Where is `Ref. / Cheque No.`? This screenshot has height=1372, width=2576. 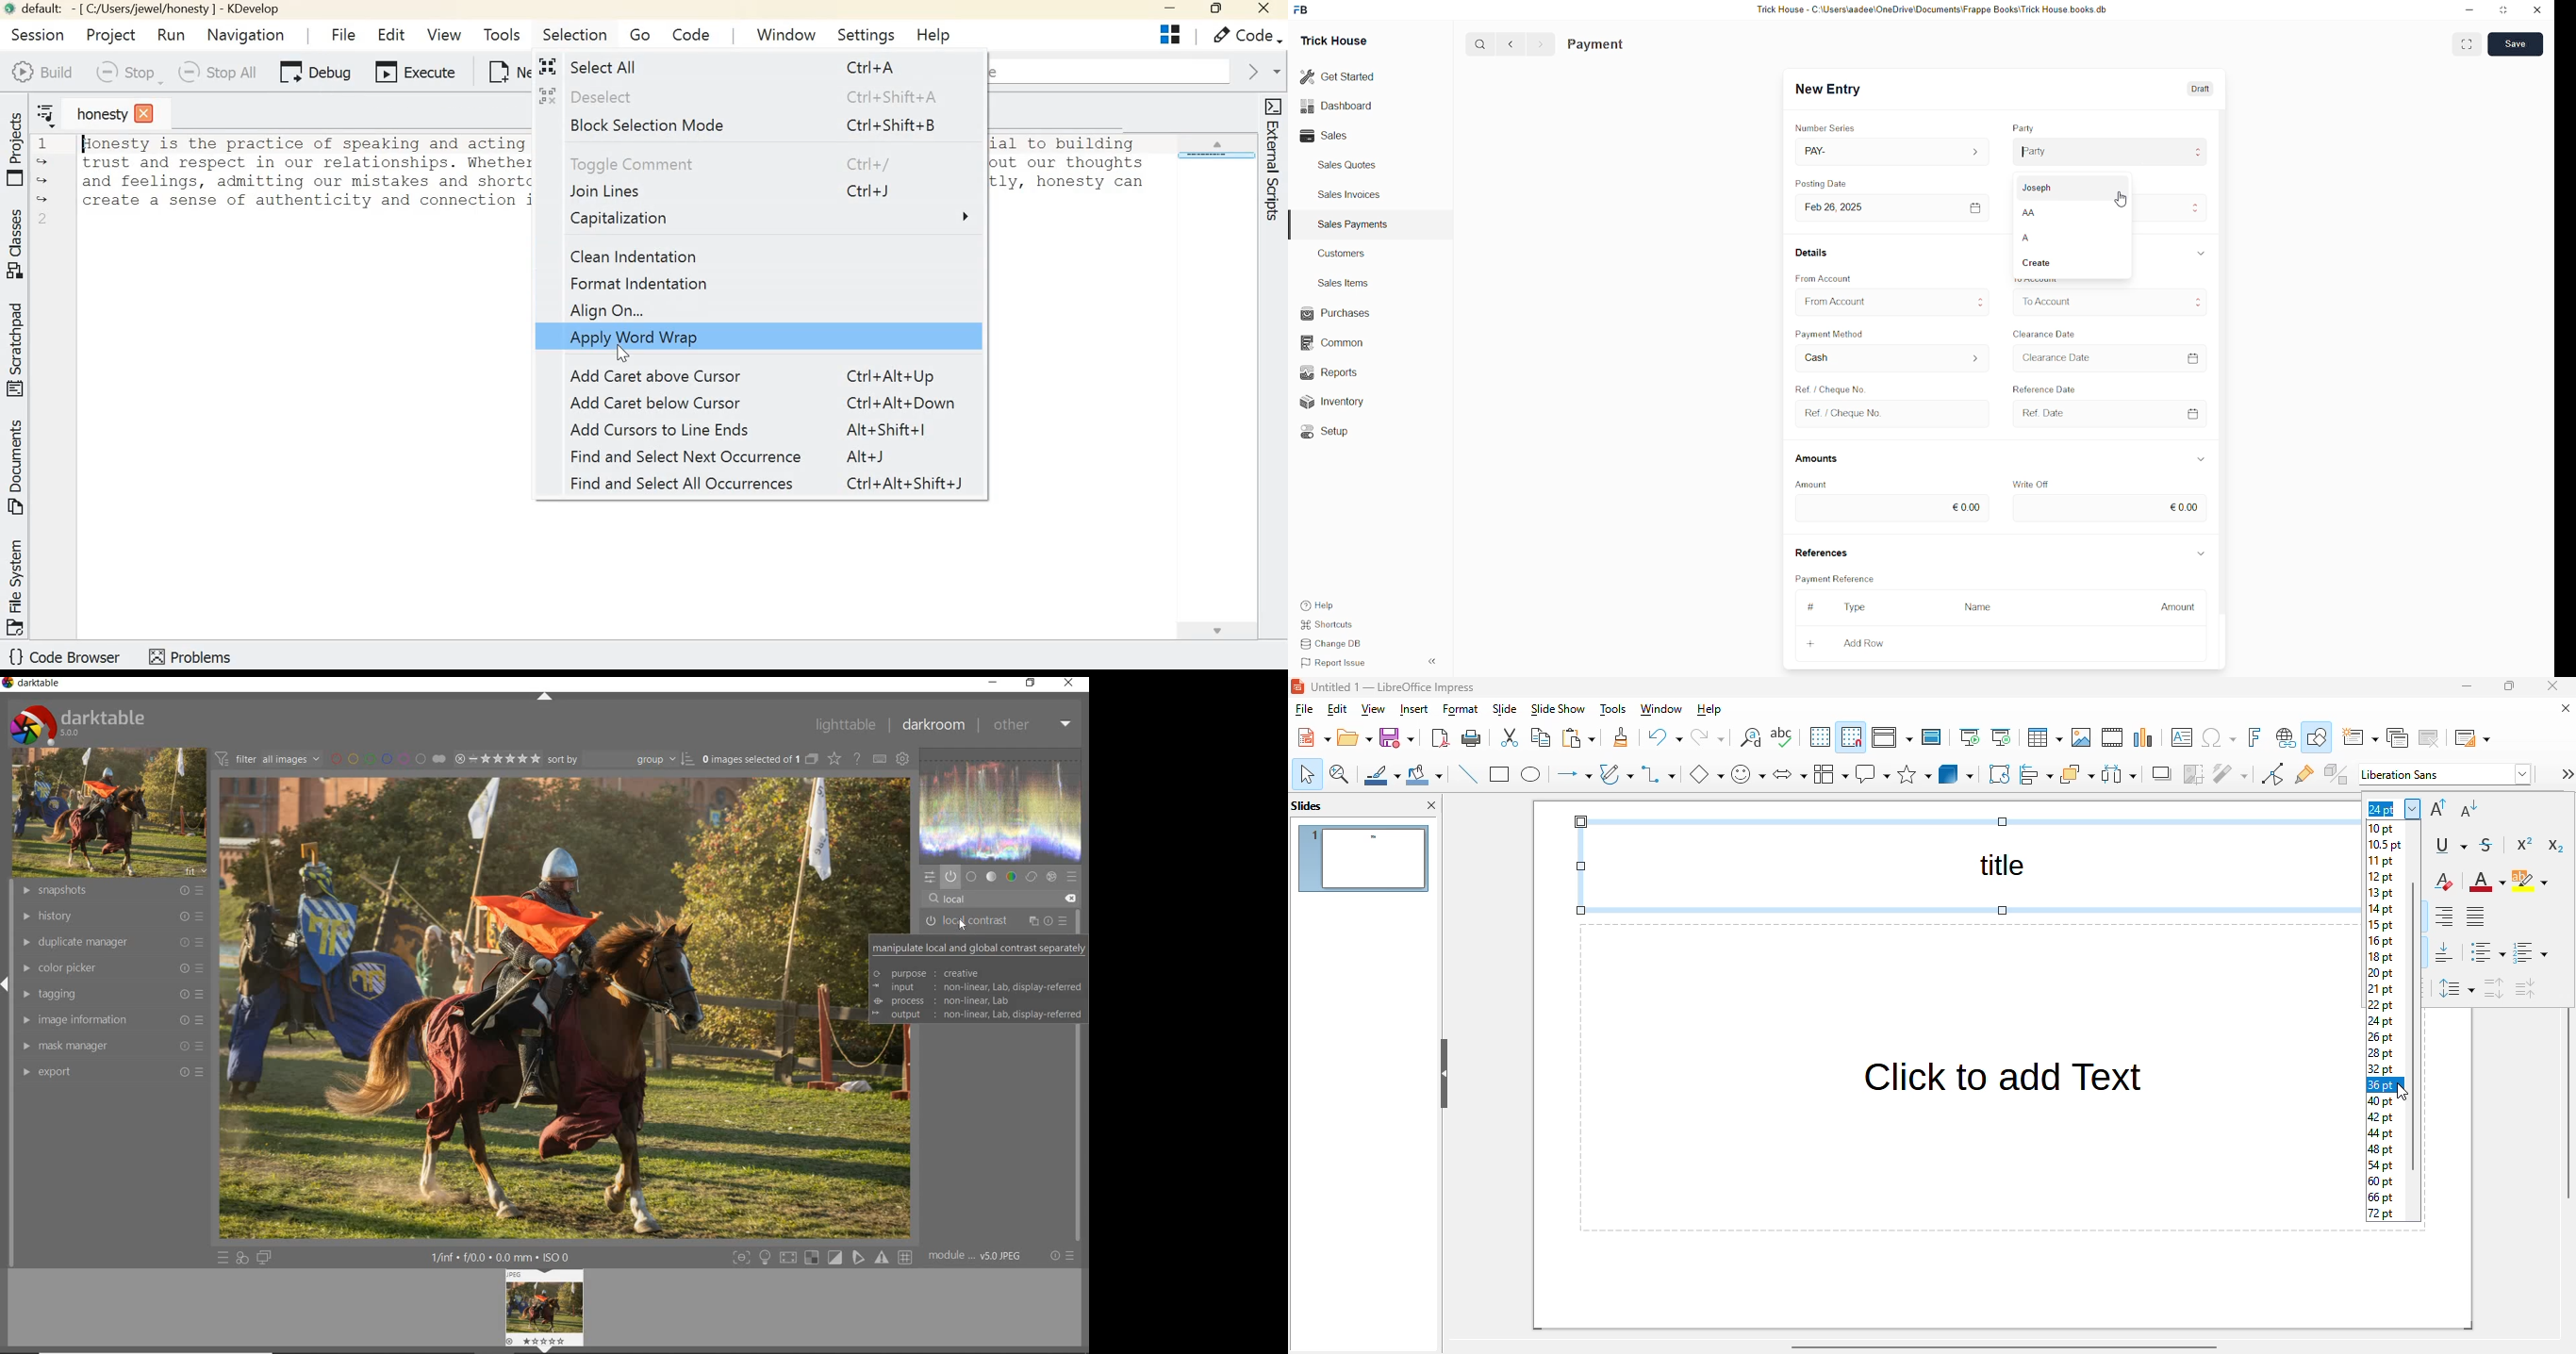 Ref. / Cheque No. is located at coordinates (1895, 414).